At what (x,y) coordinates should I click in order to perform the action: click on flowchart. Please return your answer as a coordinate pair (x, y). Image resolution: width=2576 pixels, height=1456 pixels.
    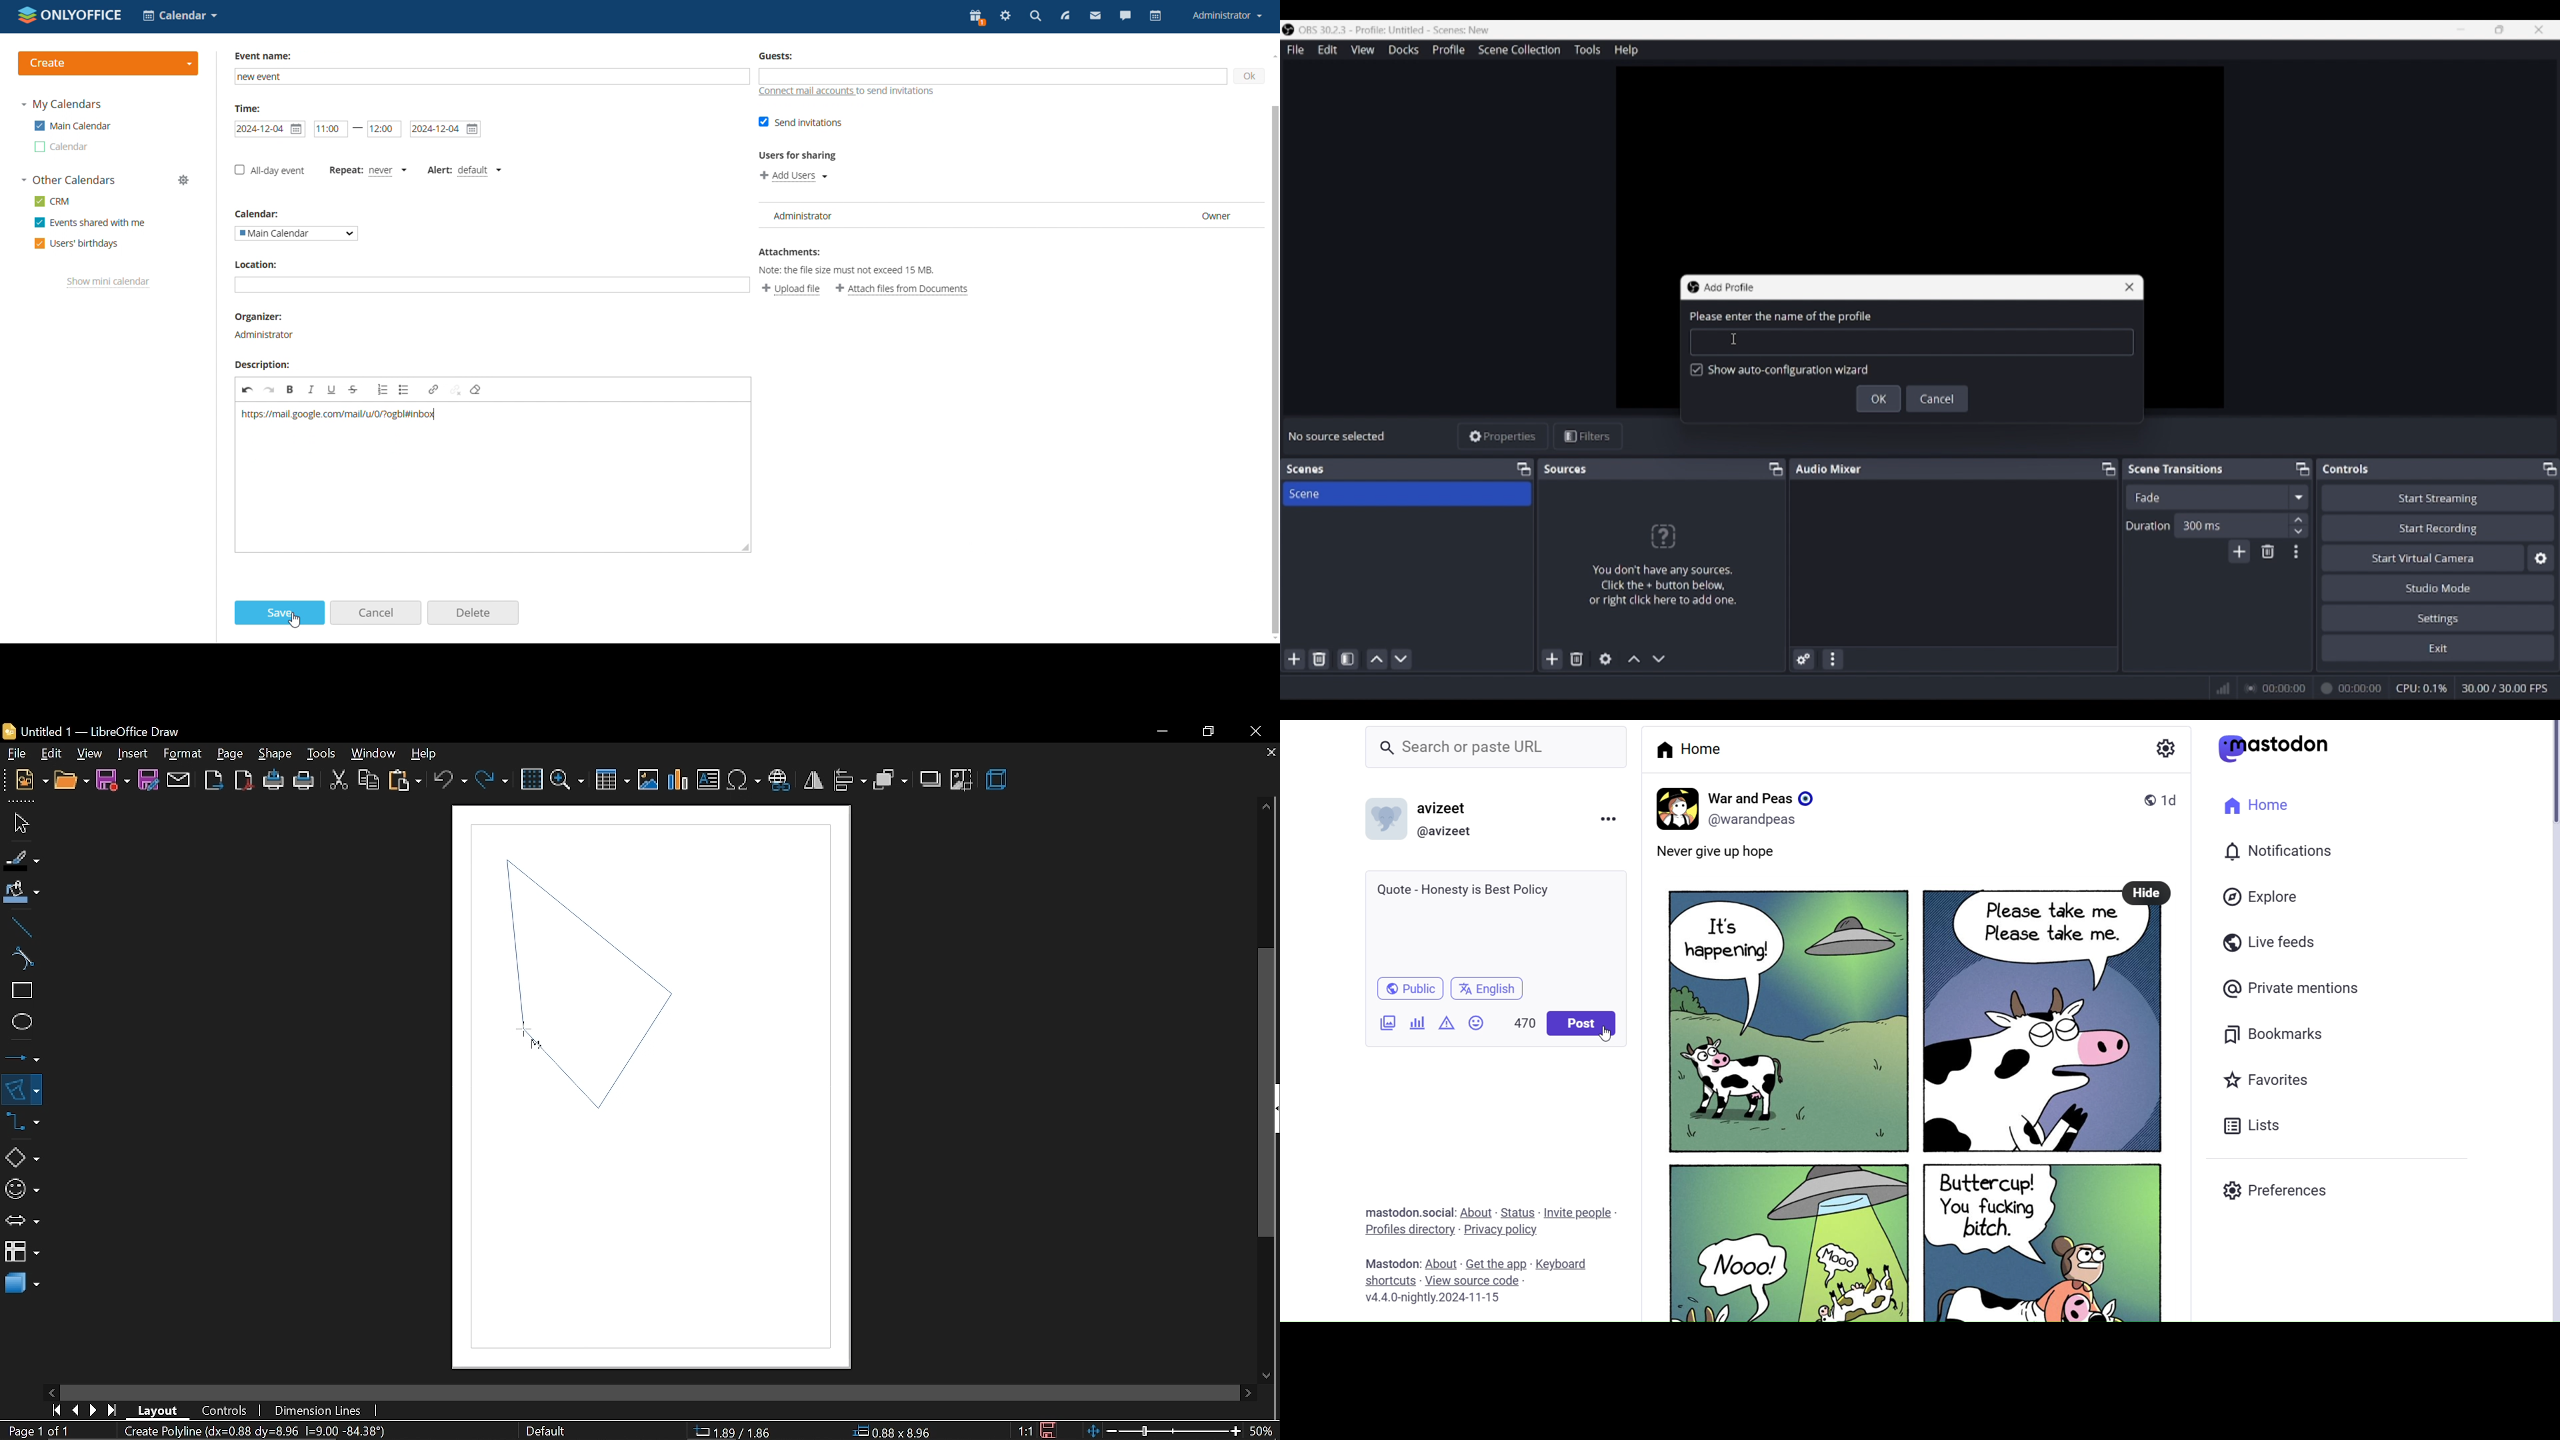
    Looking at the image, I should click on (21, 1252).